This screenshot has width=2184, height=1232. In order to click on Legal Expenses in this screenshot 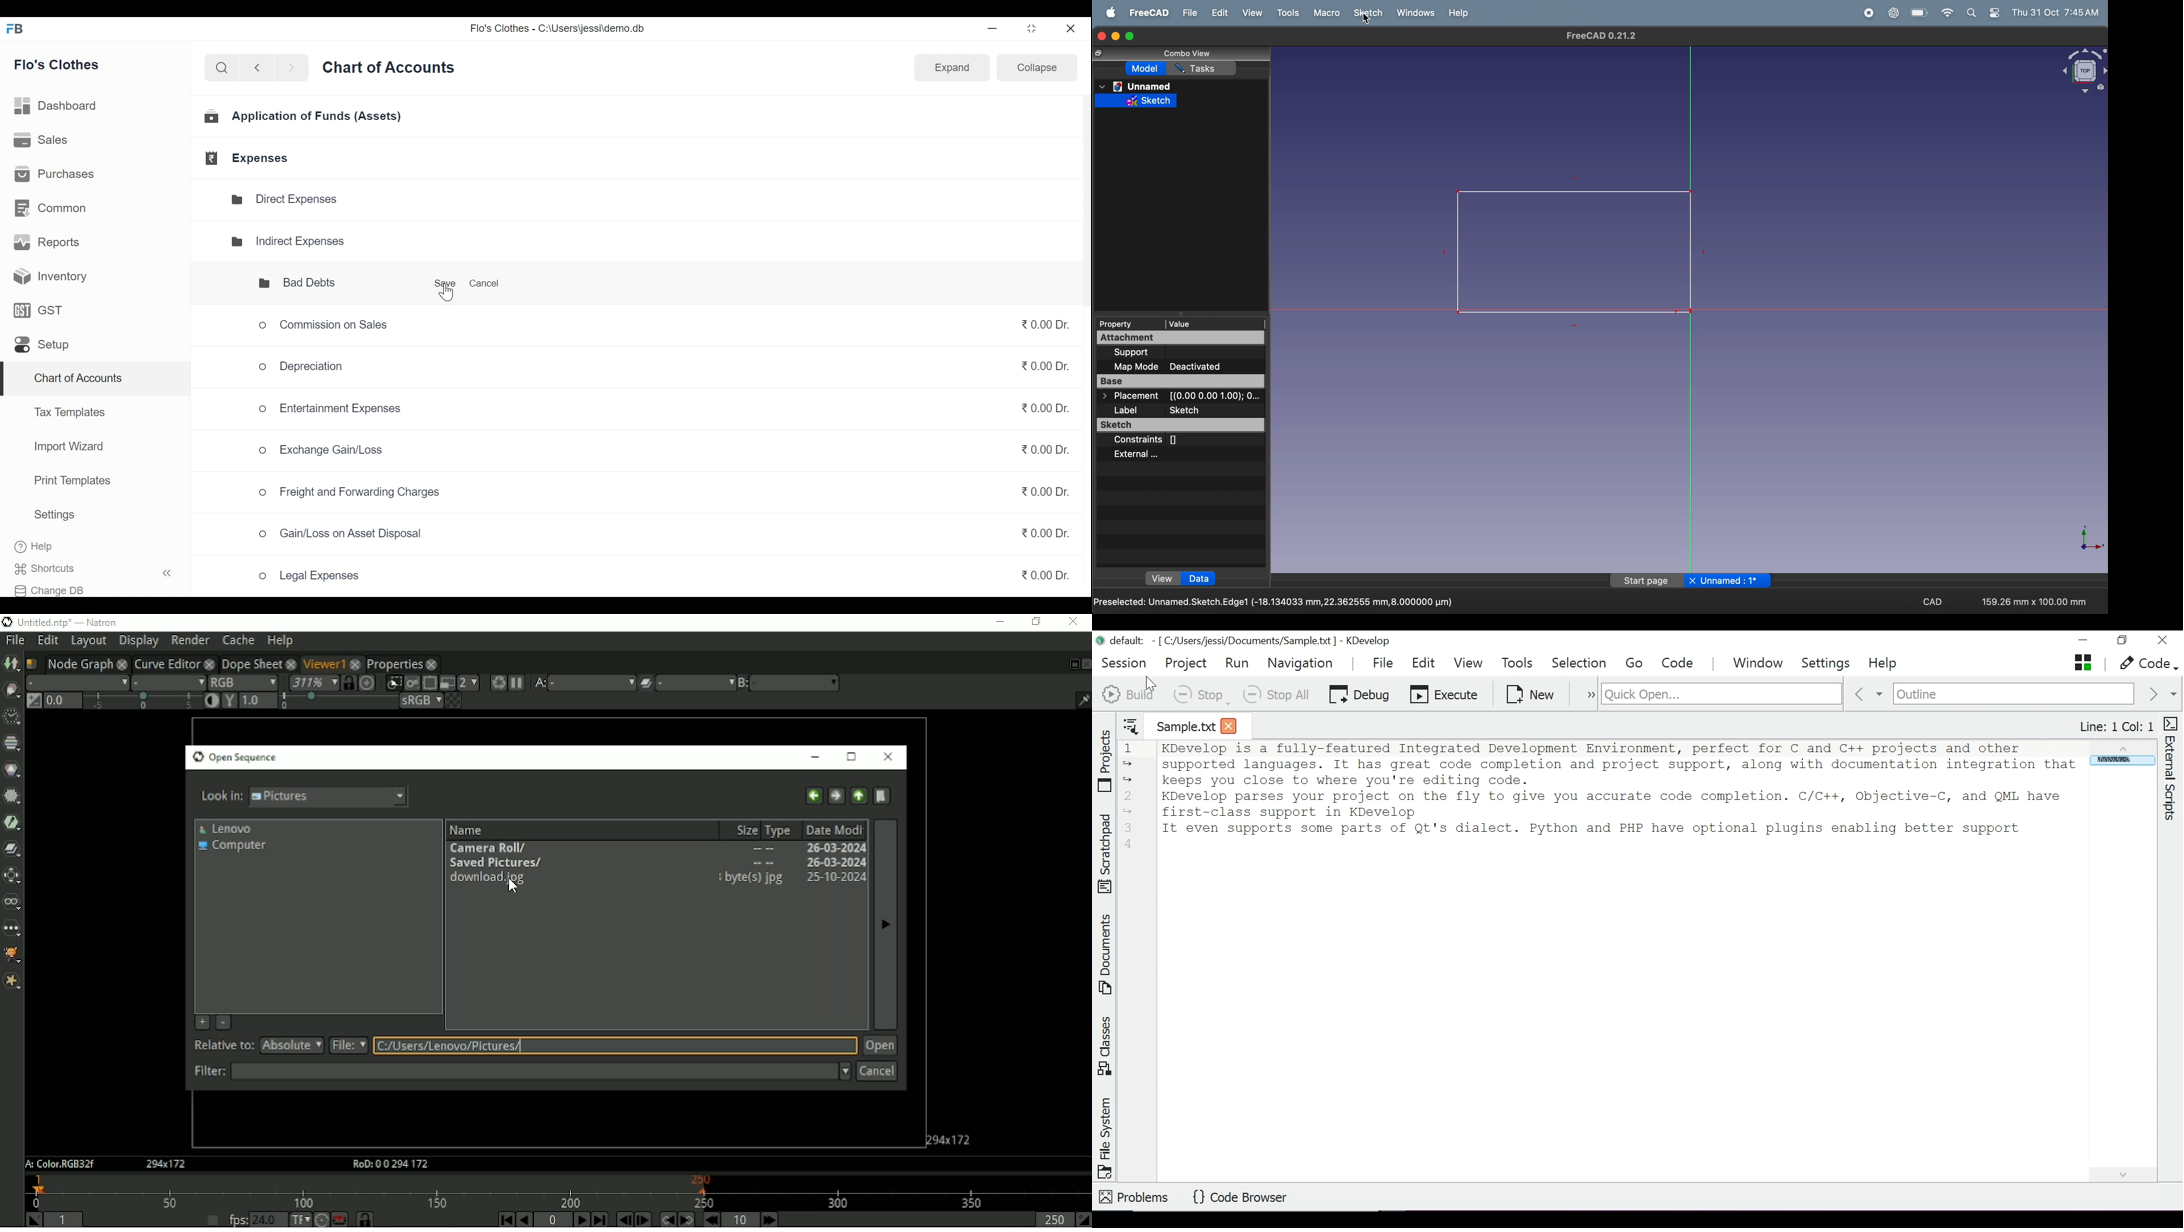, I will do `click(310, 577)`.